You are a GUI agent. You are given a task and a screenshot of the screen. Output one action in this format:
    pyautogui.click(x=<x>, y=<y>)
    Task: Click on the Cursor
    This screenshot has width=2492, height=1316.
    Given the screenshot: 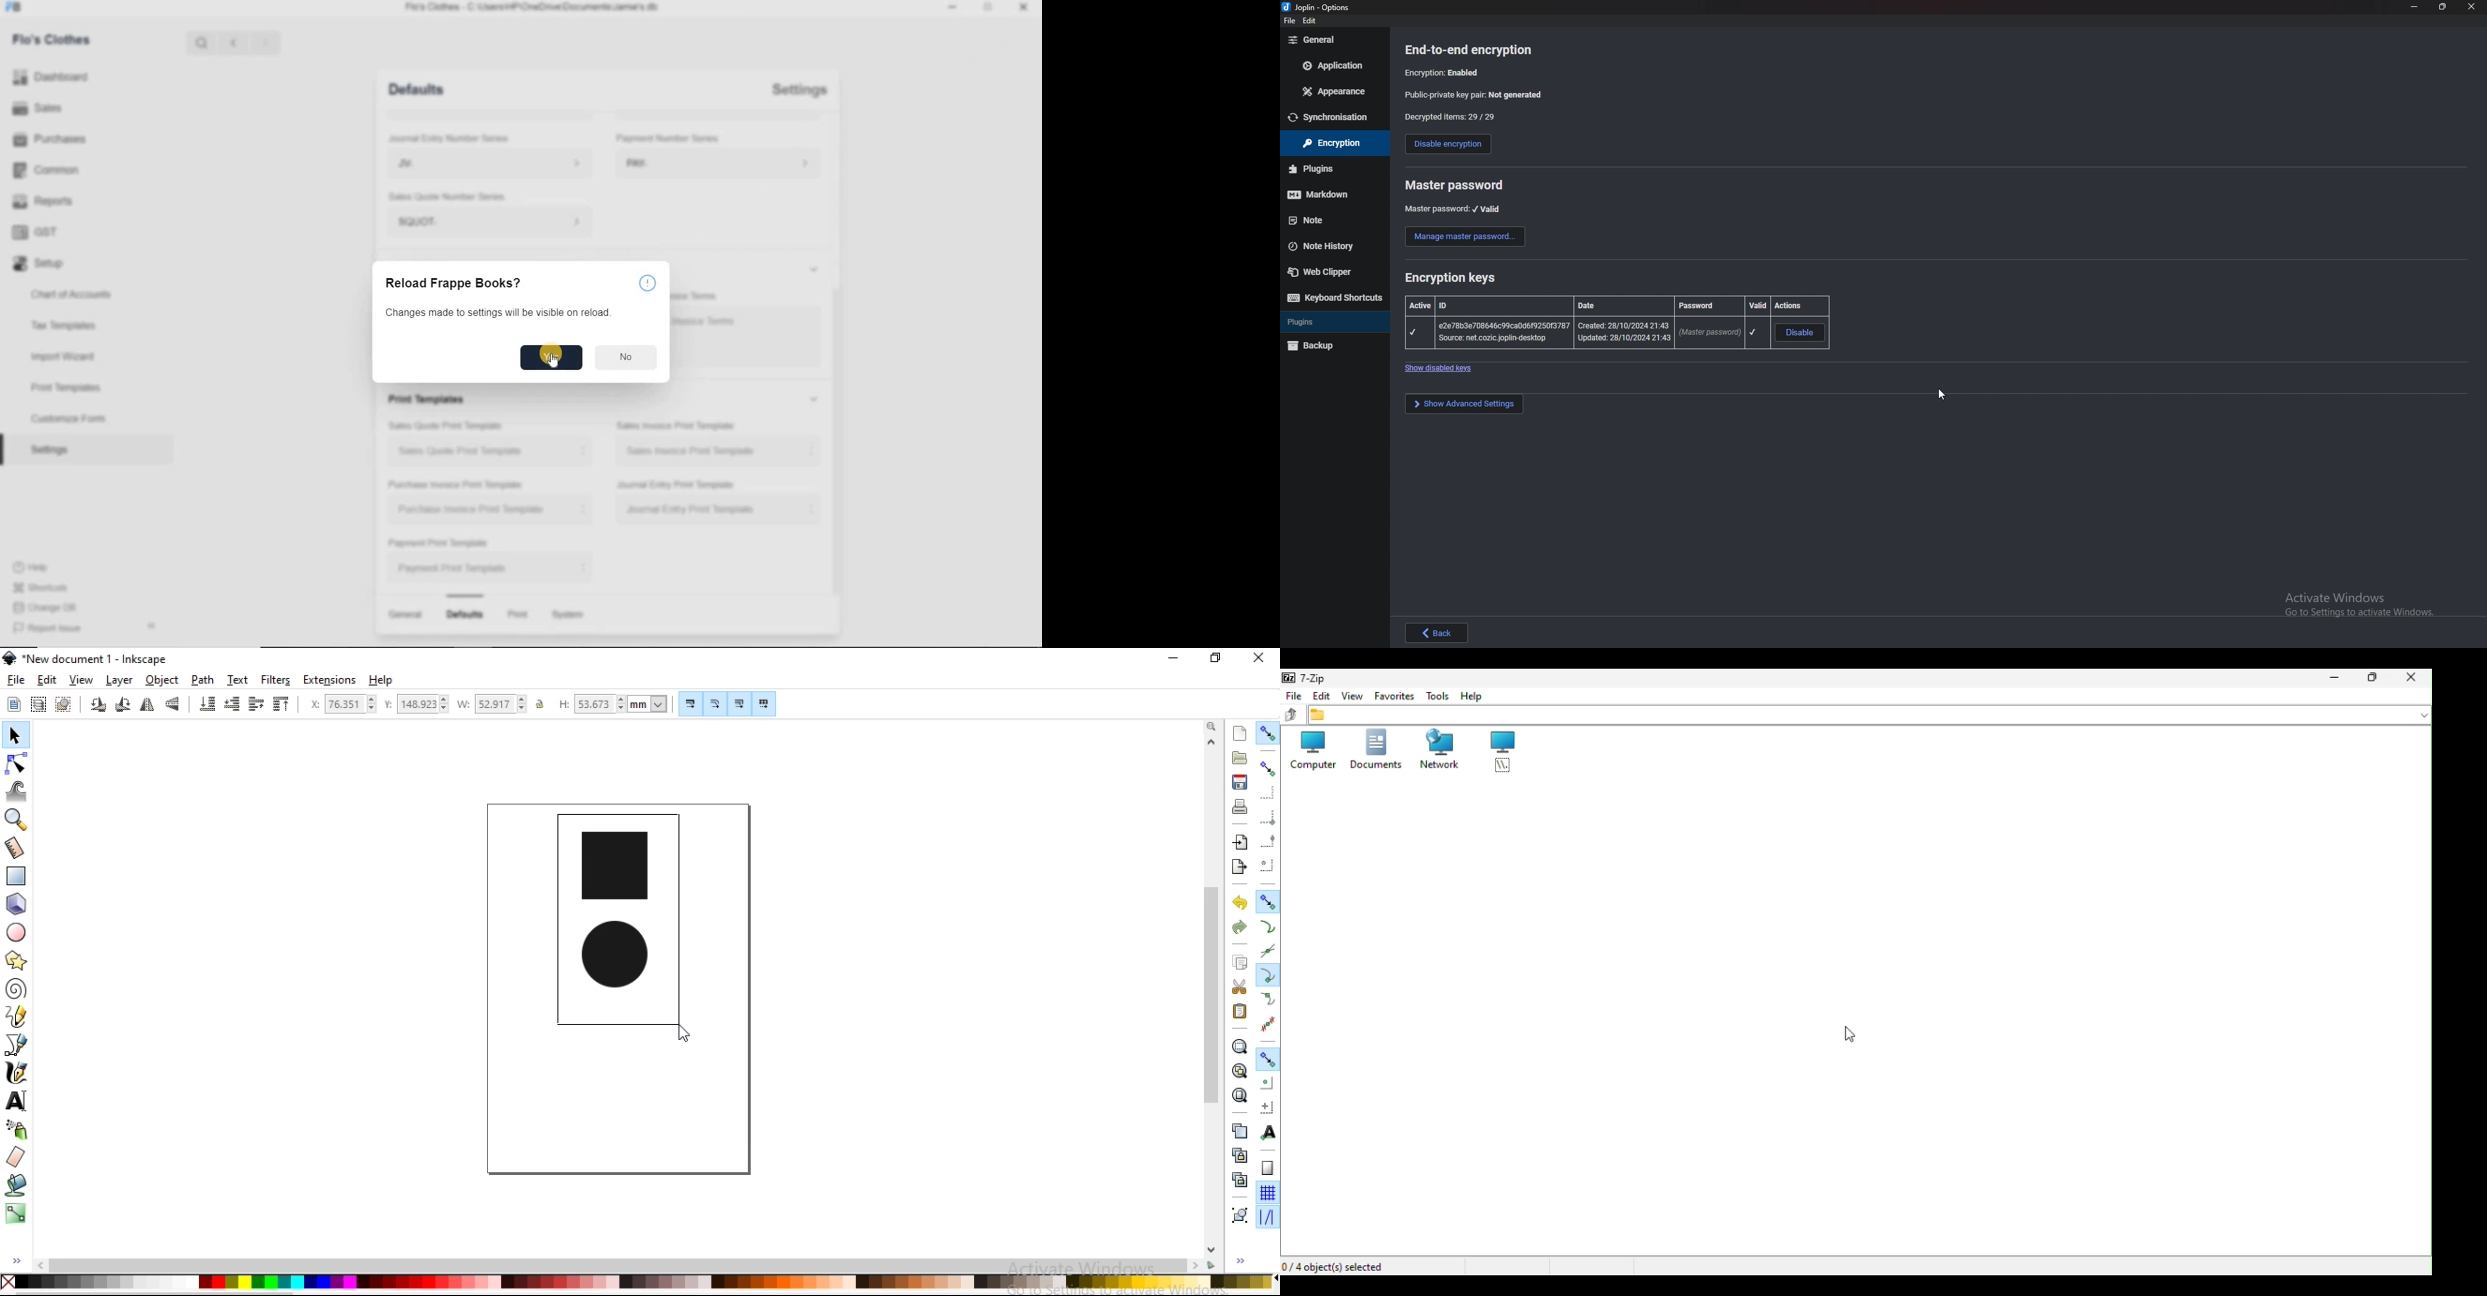 What is the action you would take?
    pyautogui.click(x=554, y=360)
    